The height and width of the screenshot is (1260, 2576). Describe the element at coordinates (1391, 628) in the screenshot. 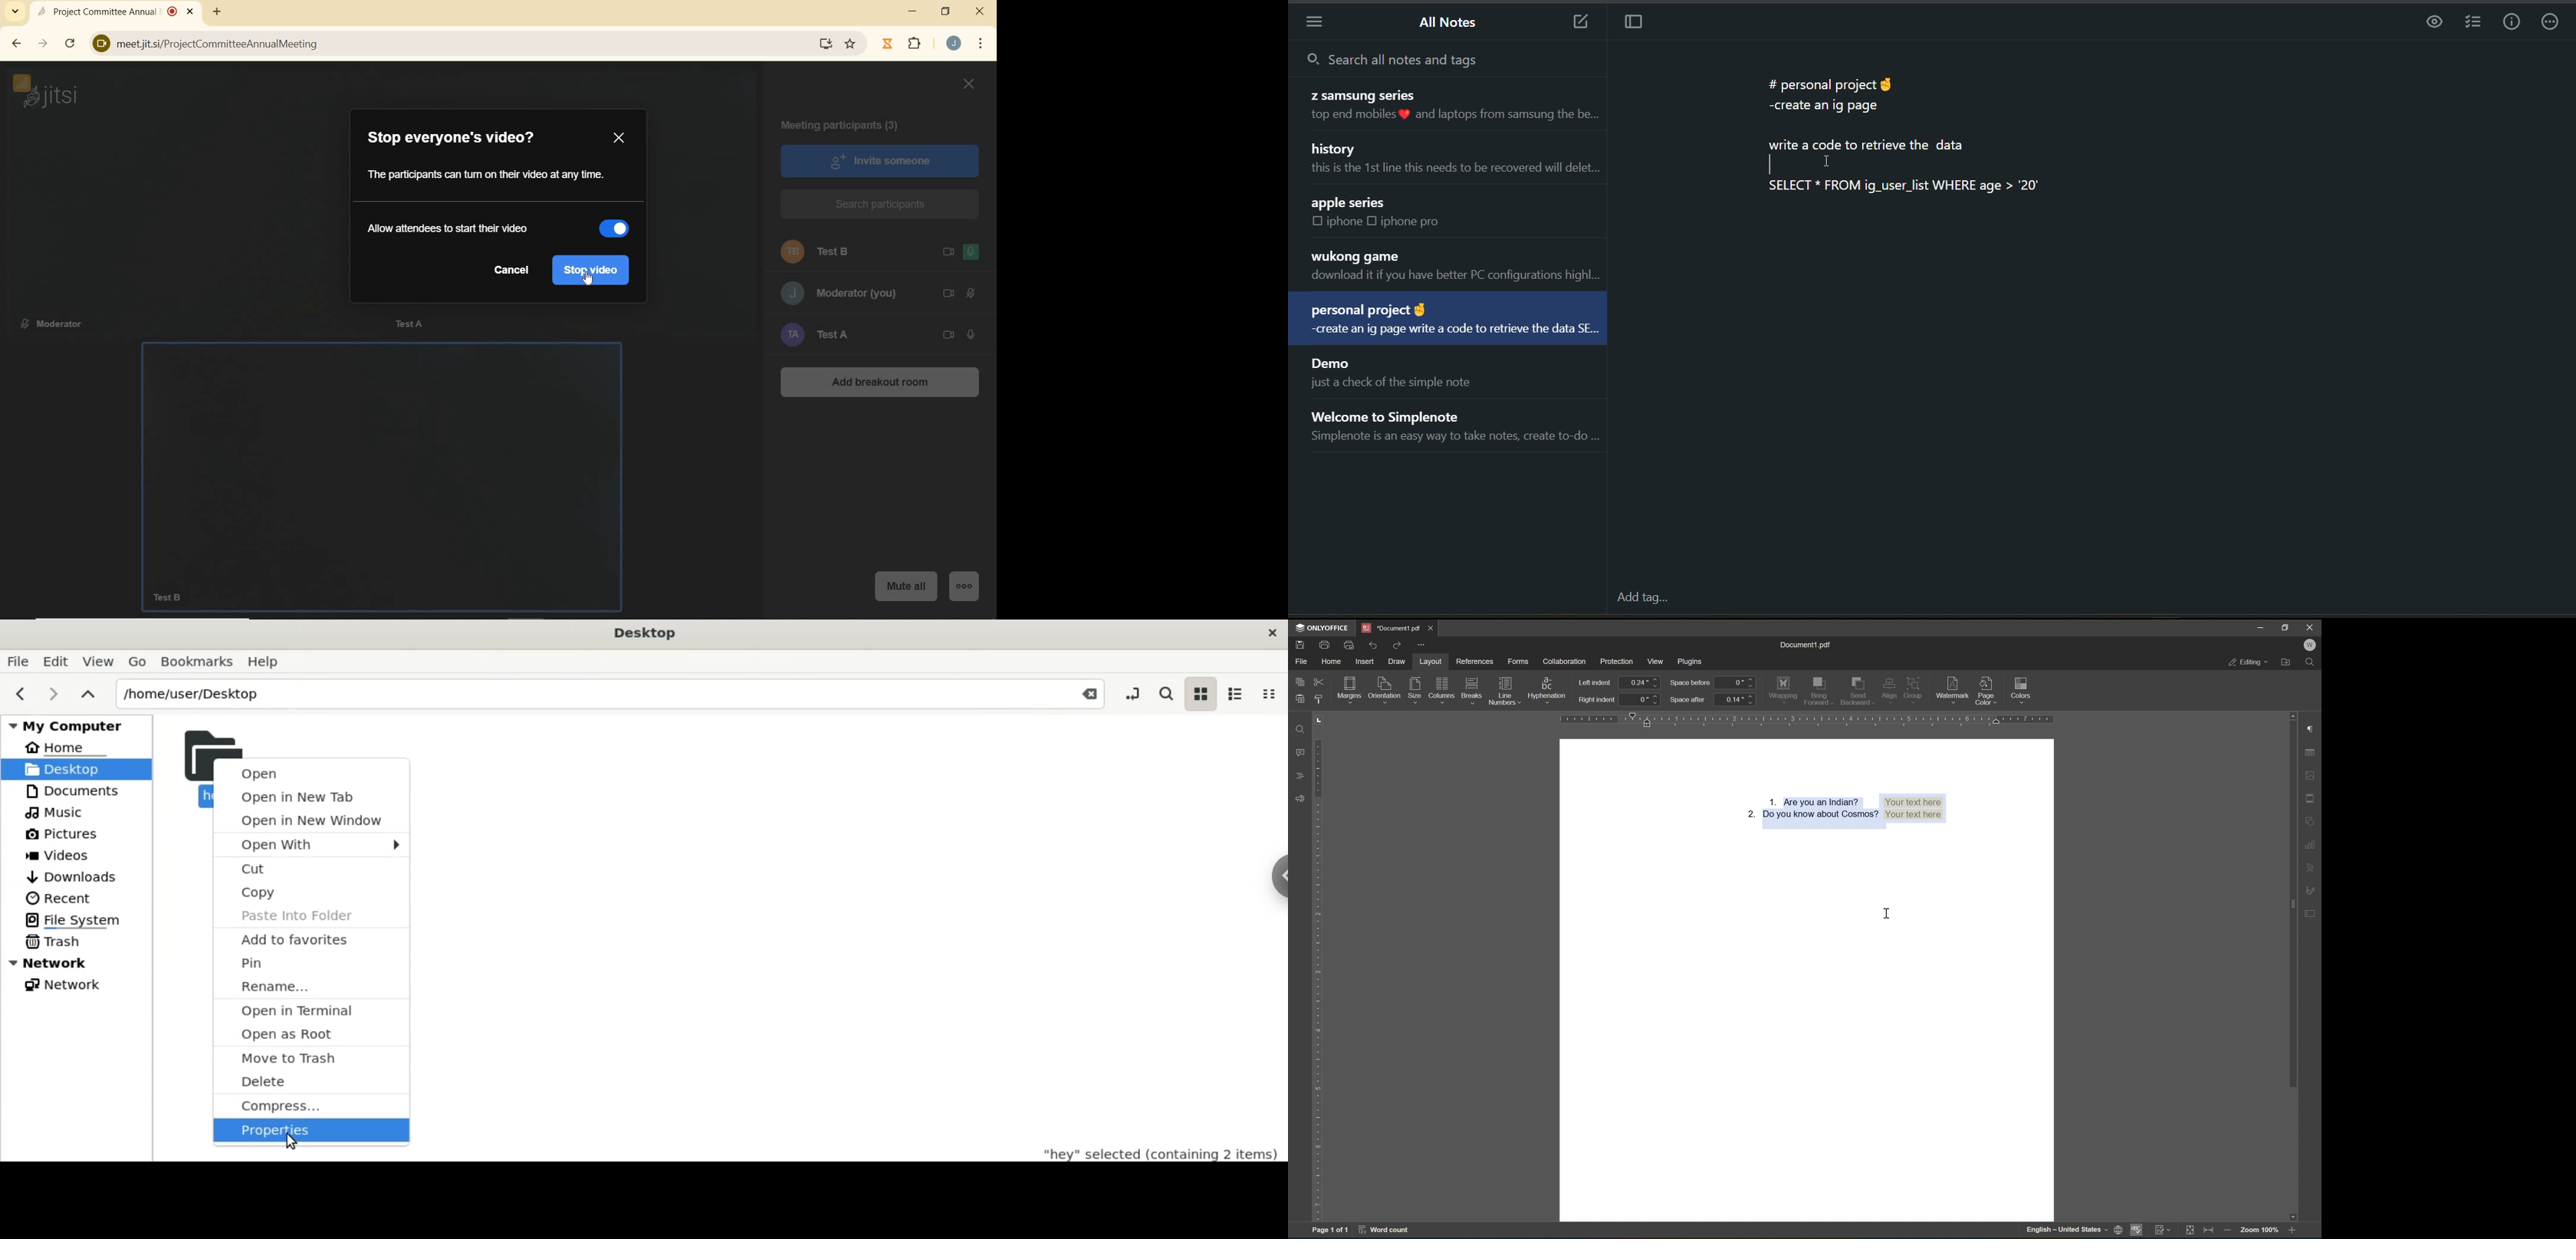

I see `document1` at that location.